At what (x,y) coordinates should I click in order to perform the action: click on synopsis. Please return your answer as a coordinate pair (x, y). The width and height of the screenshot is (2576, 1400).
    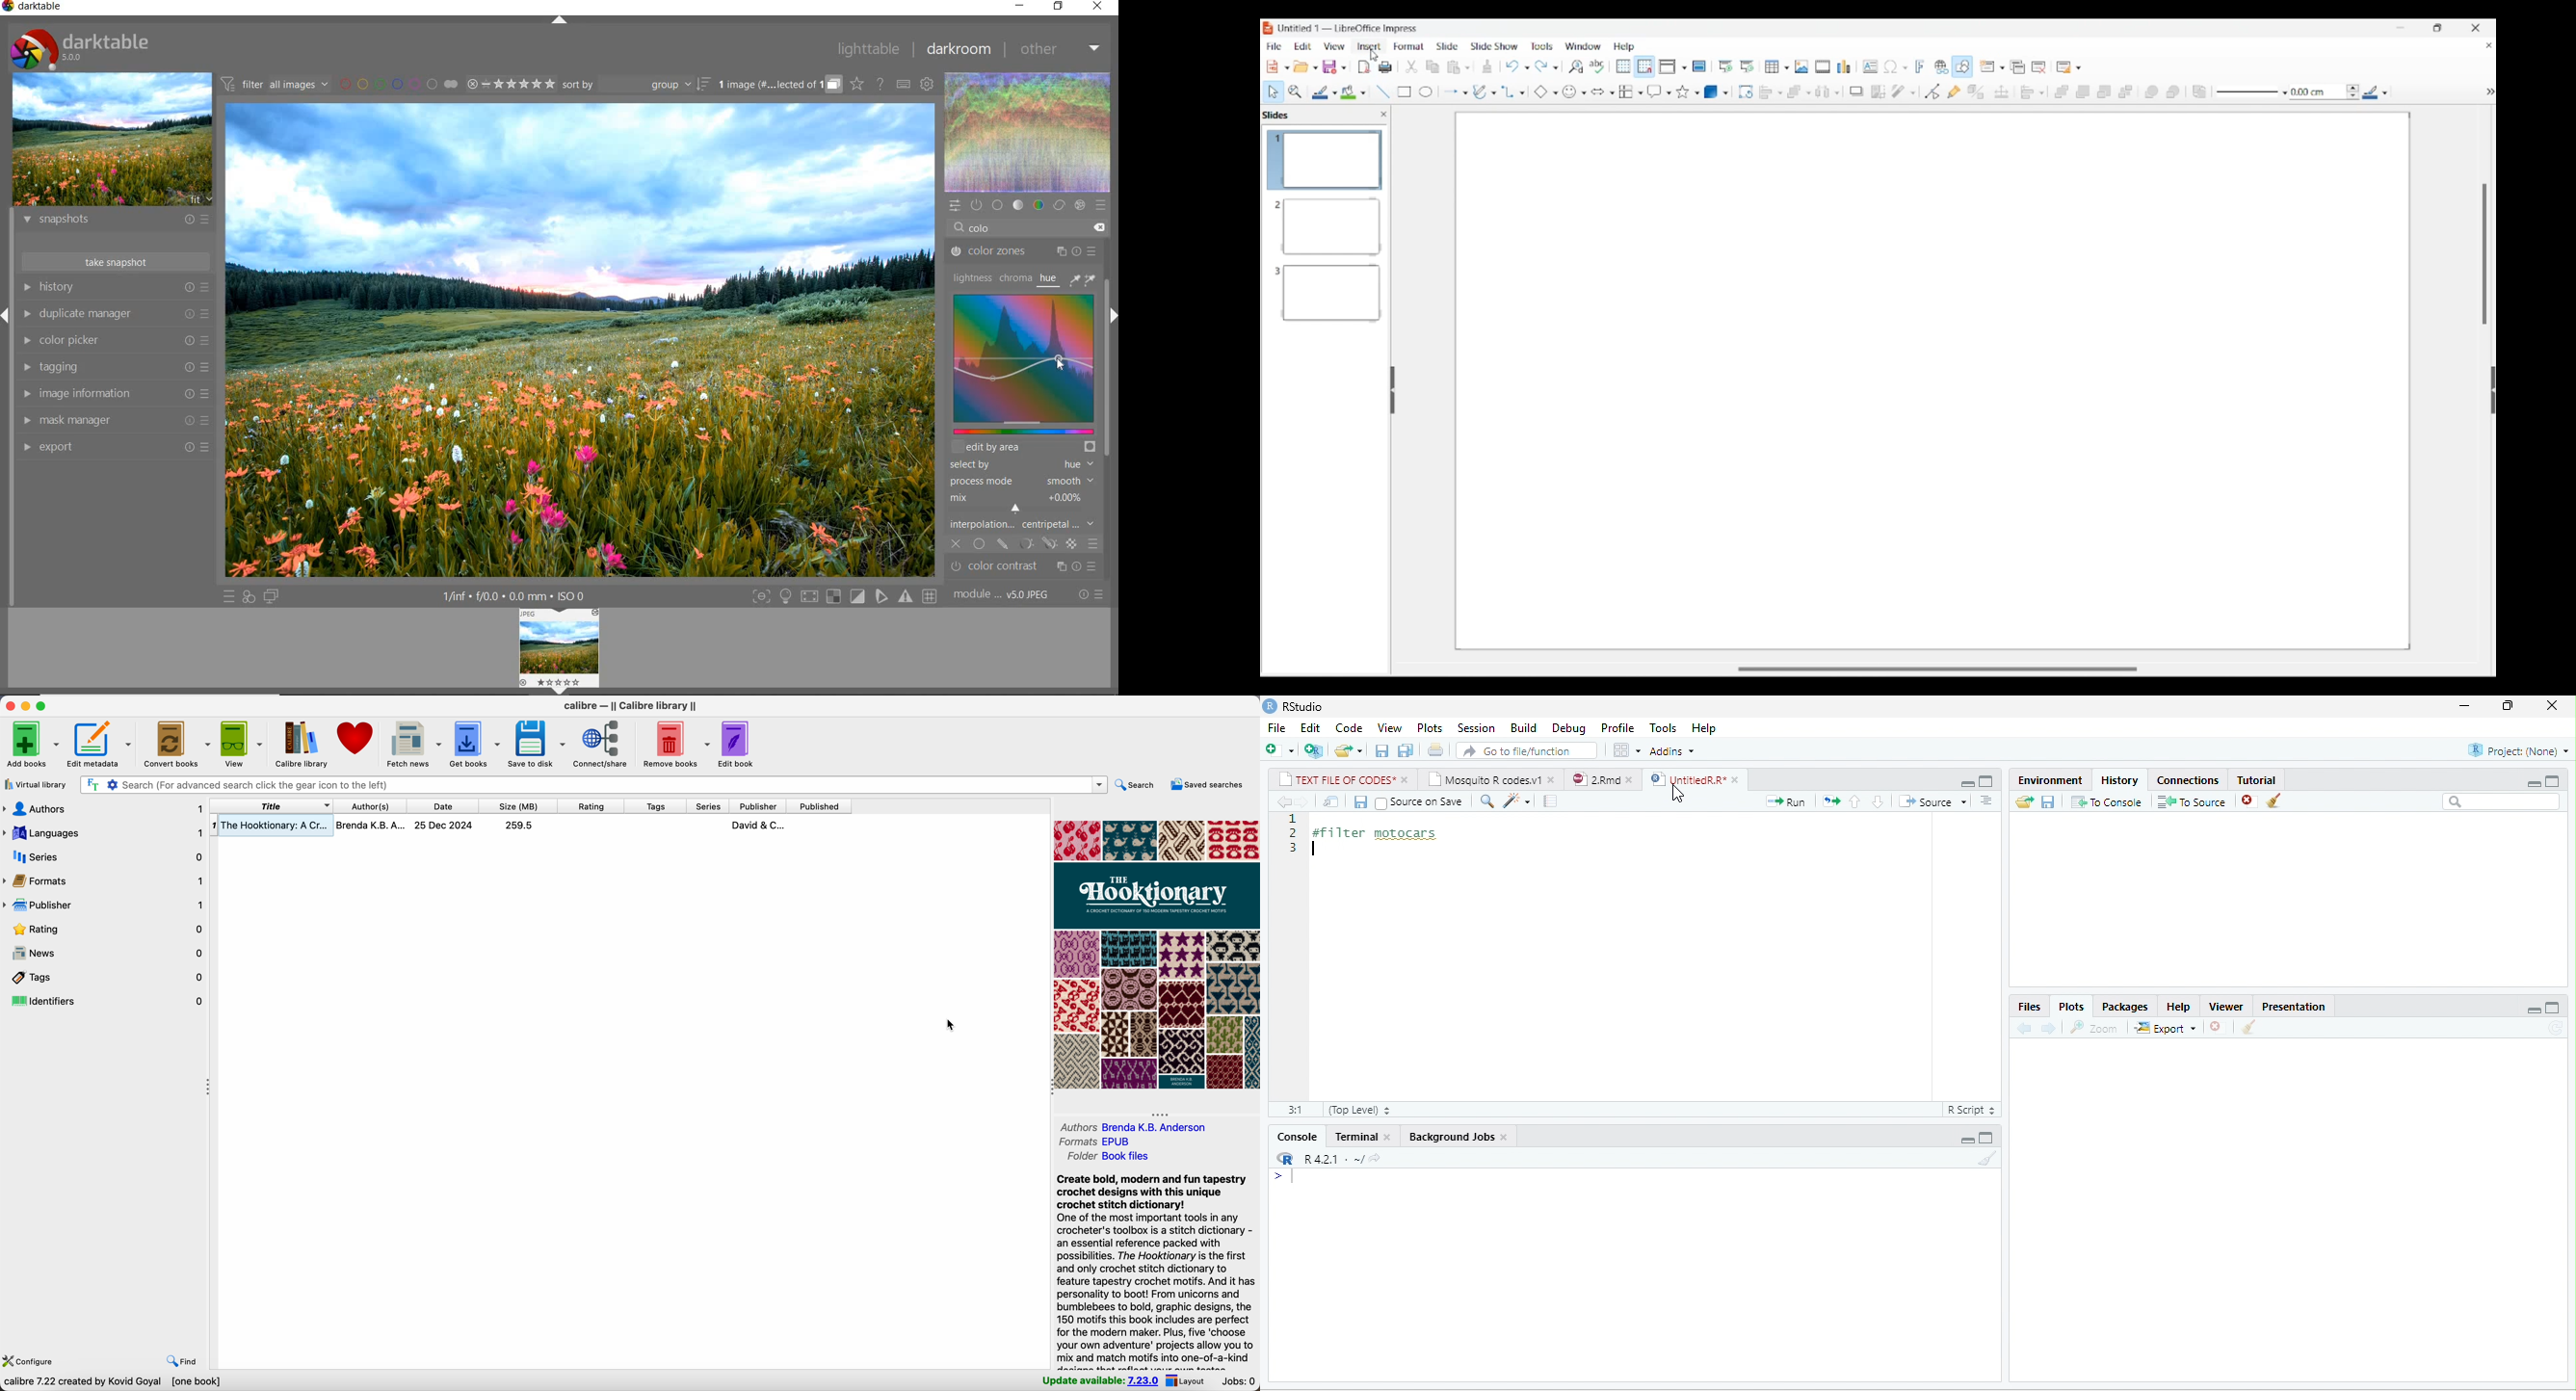
    Looking at the image, I should click on (1156, 1271).